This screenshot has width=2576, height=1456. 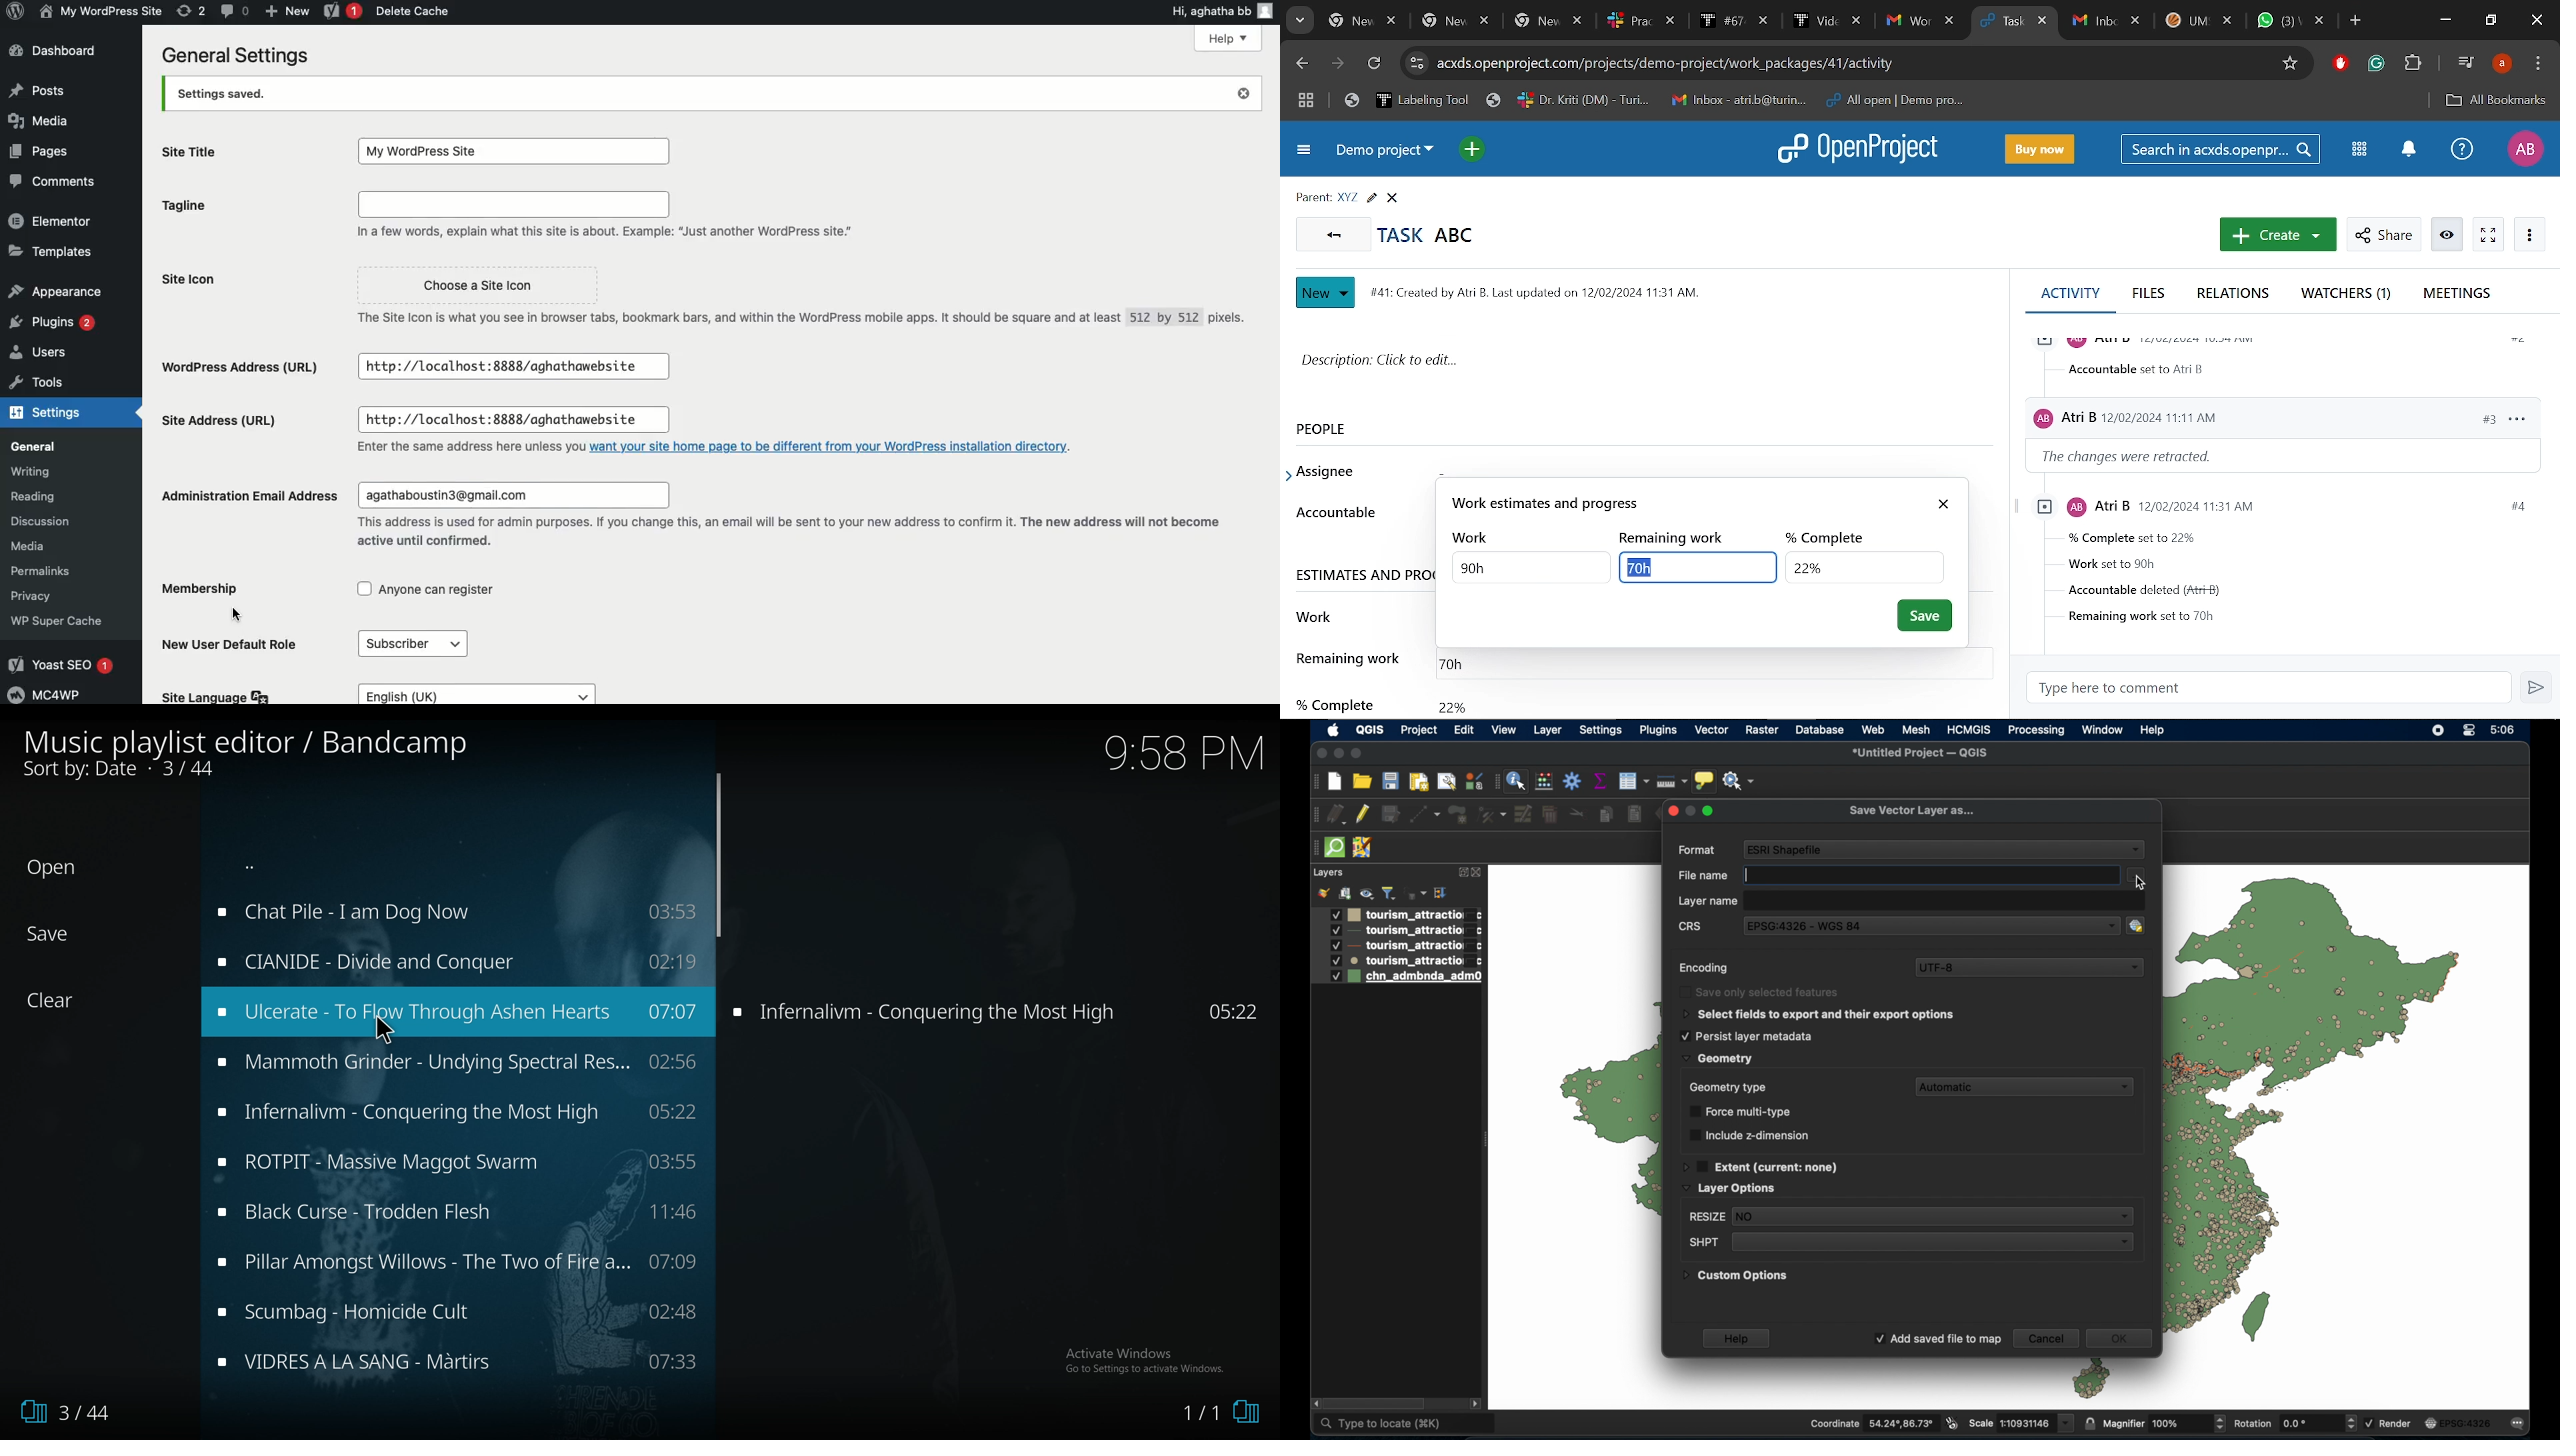 I want to click on Input field, so click(x=512, y=205).